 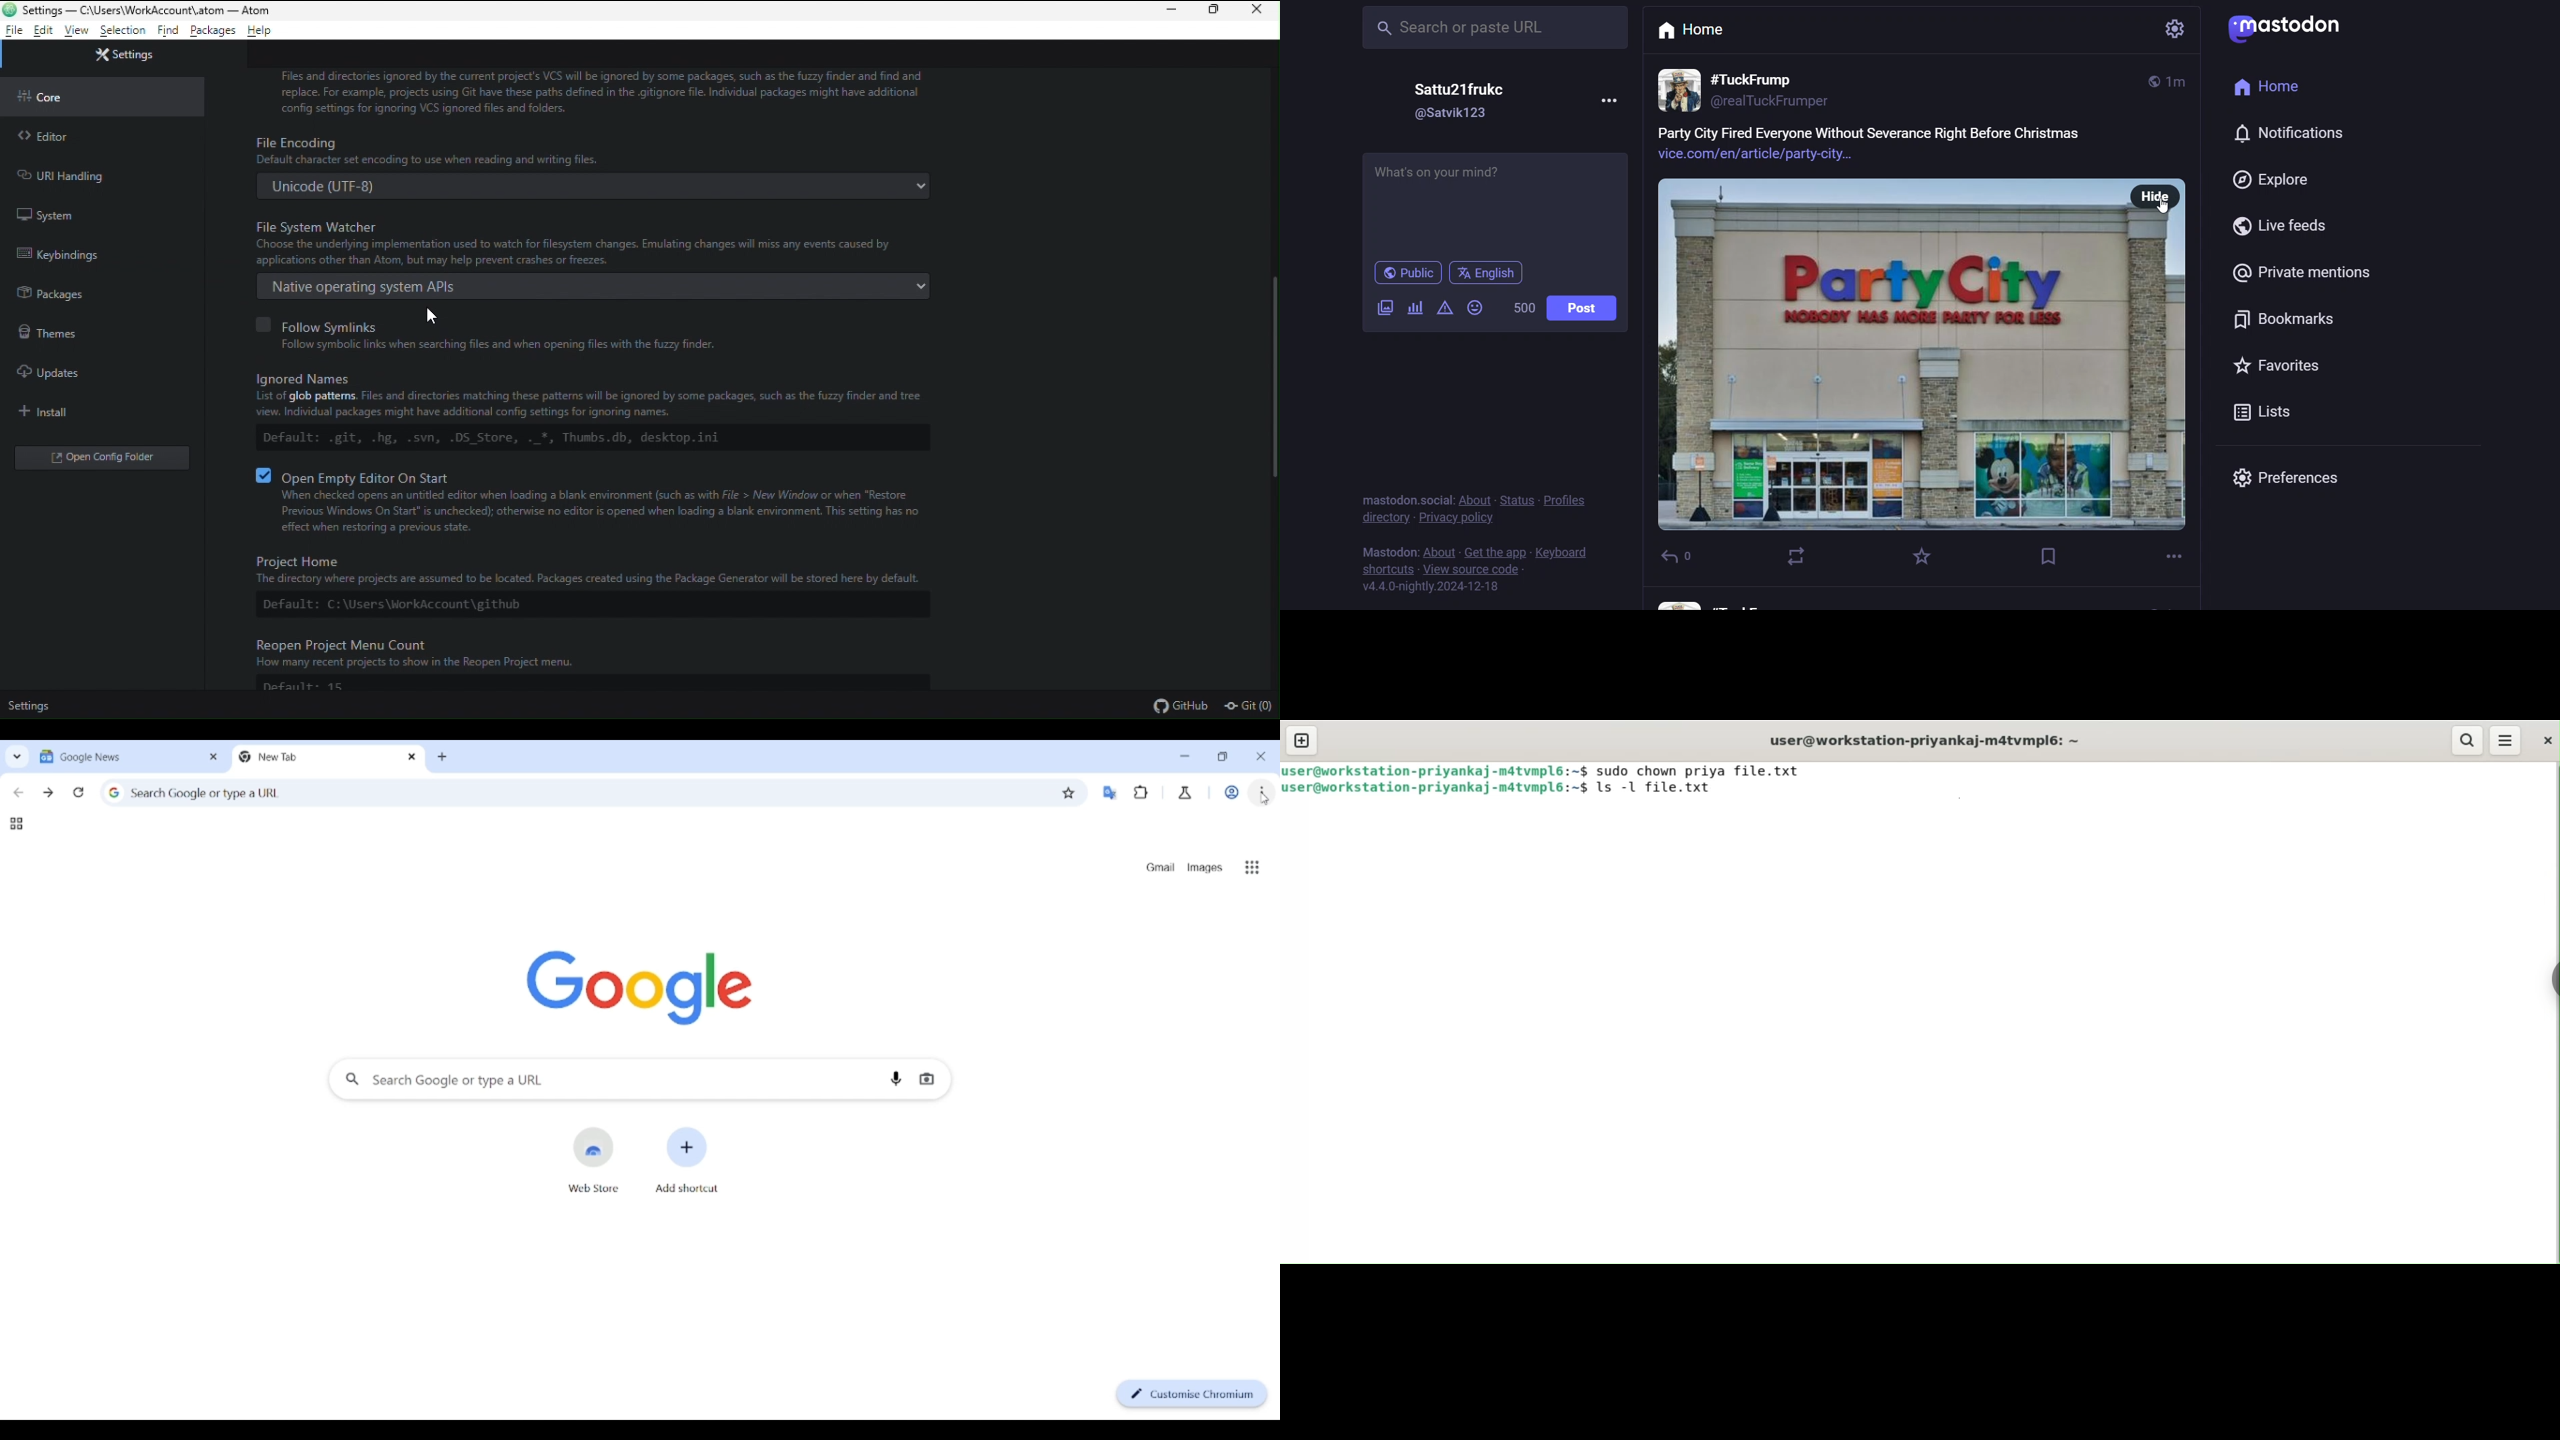 I want to click on profiles, so click(x=1571, y=497).